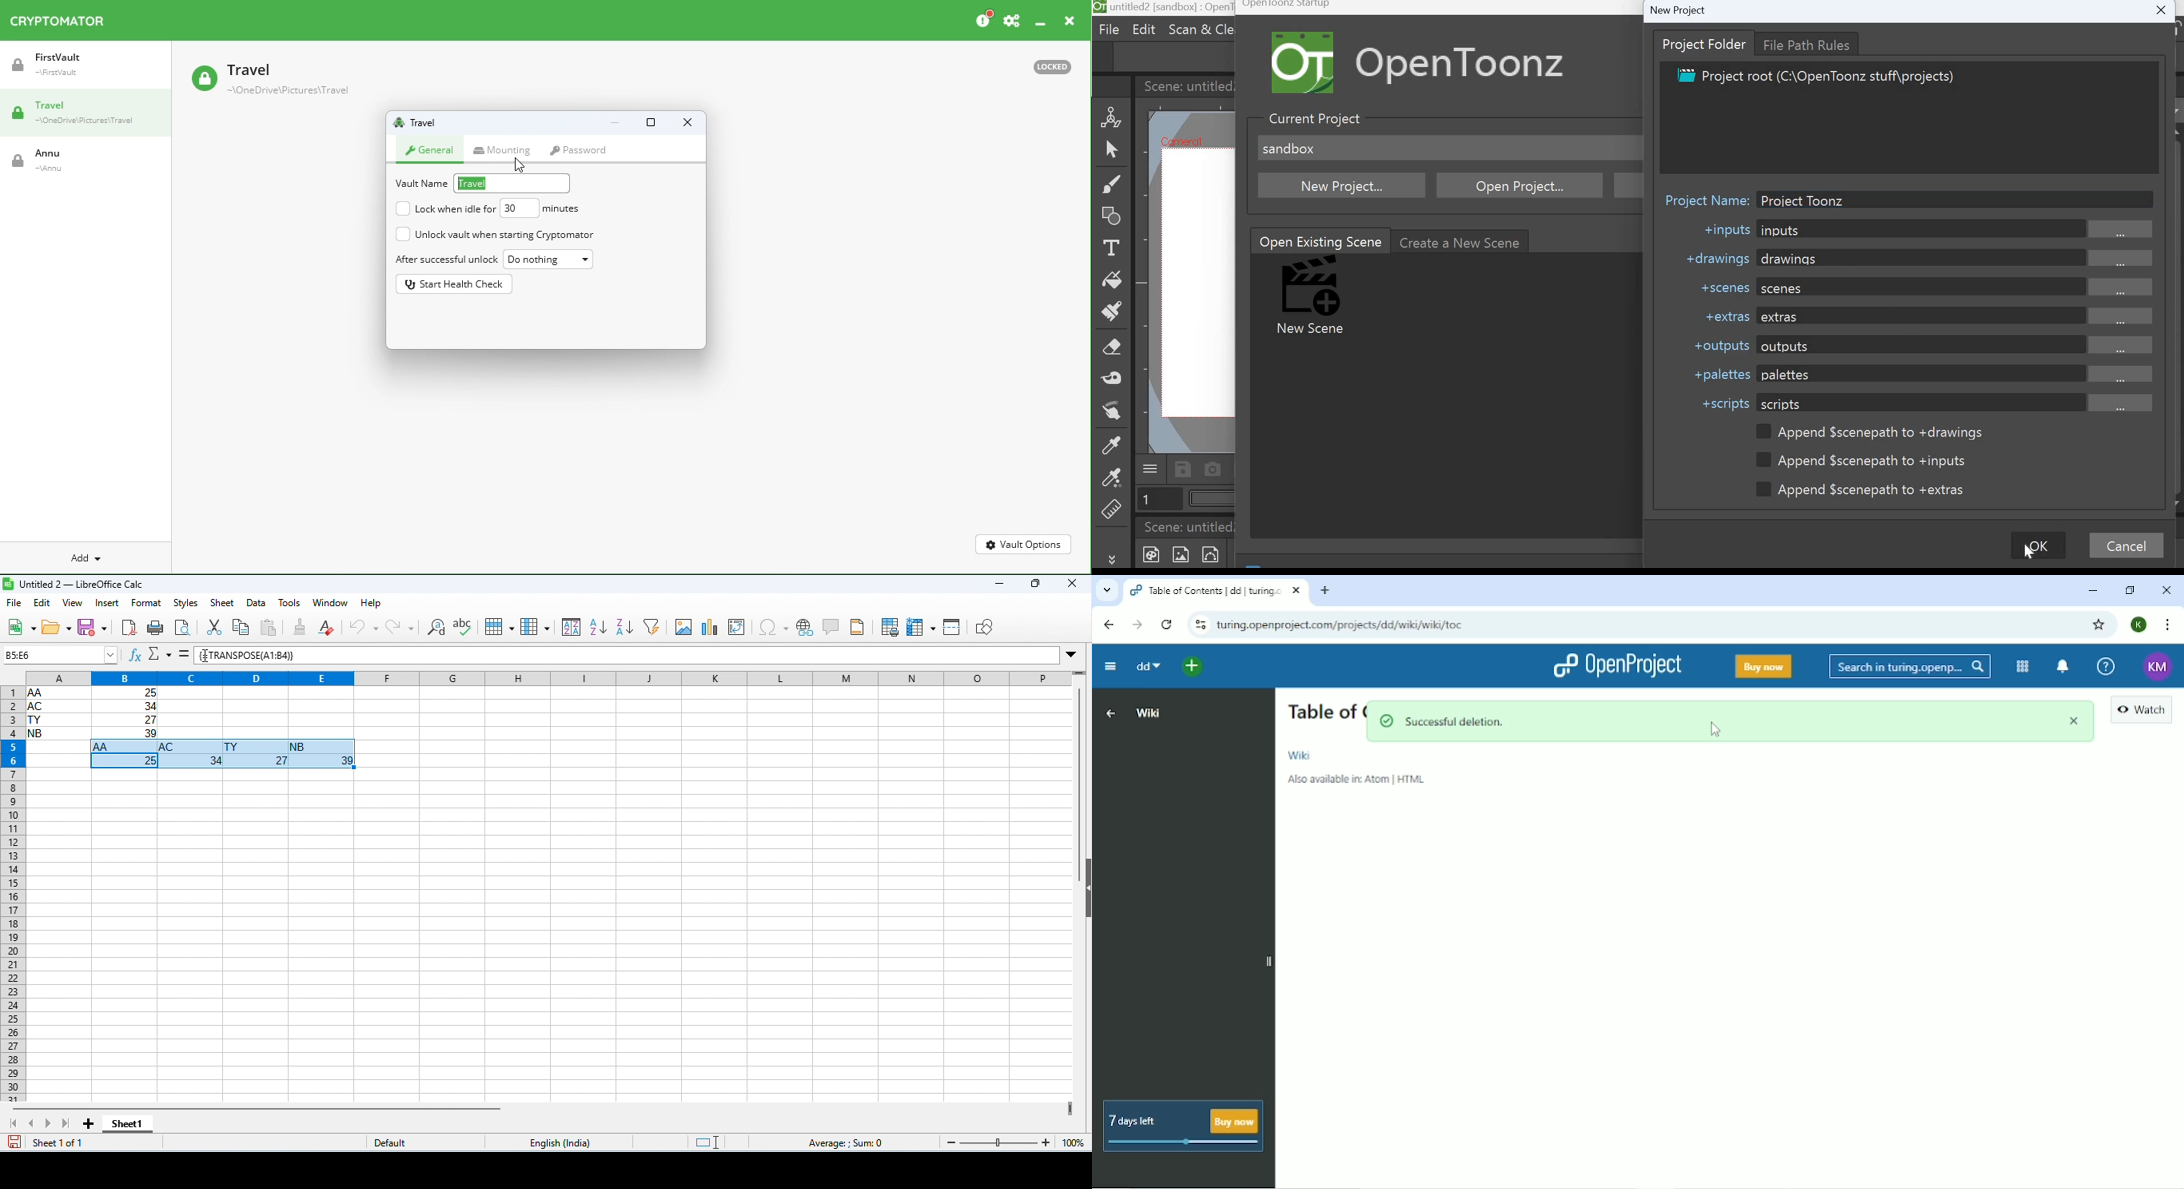  I want to click on title, so click(74, 584).